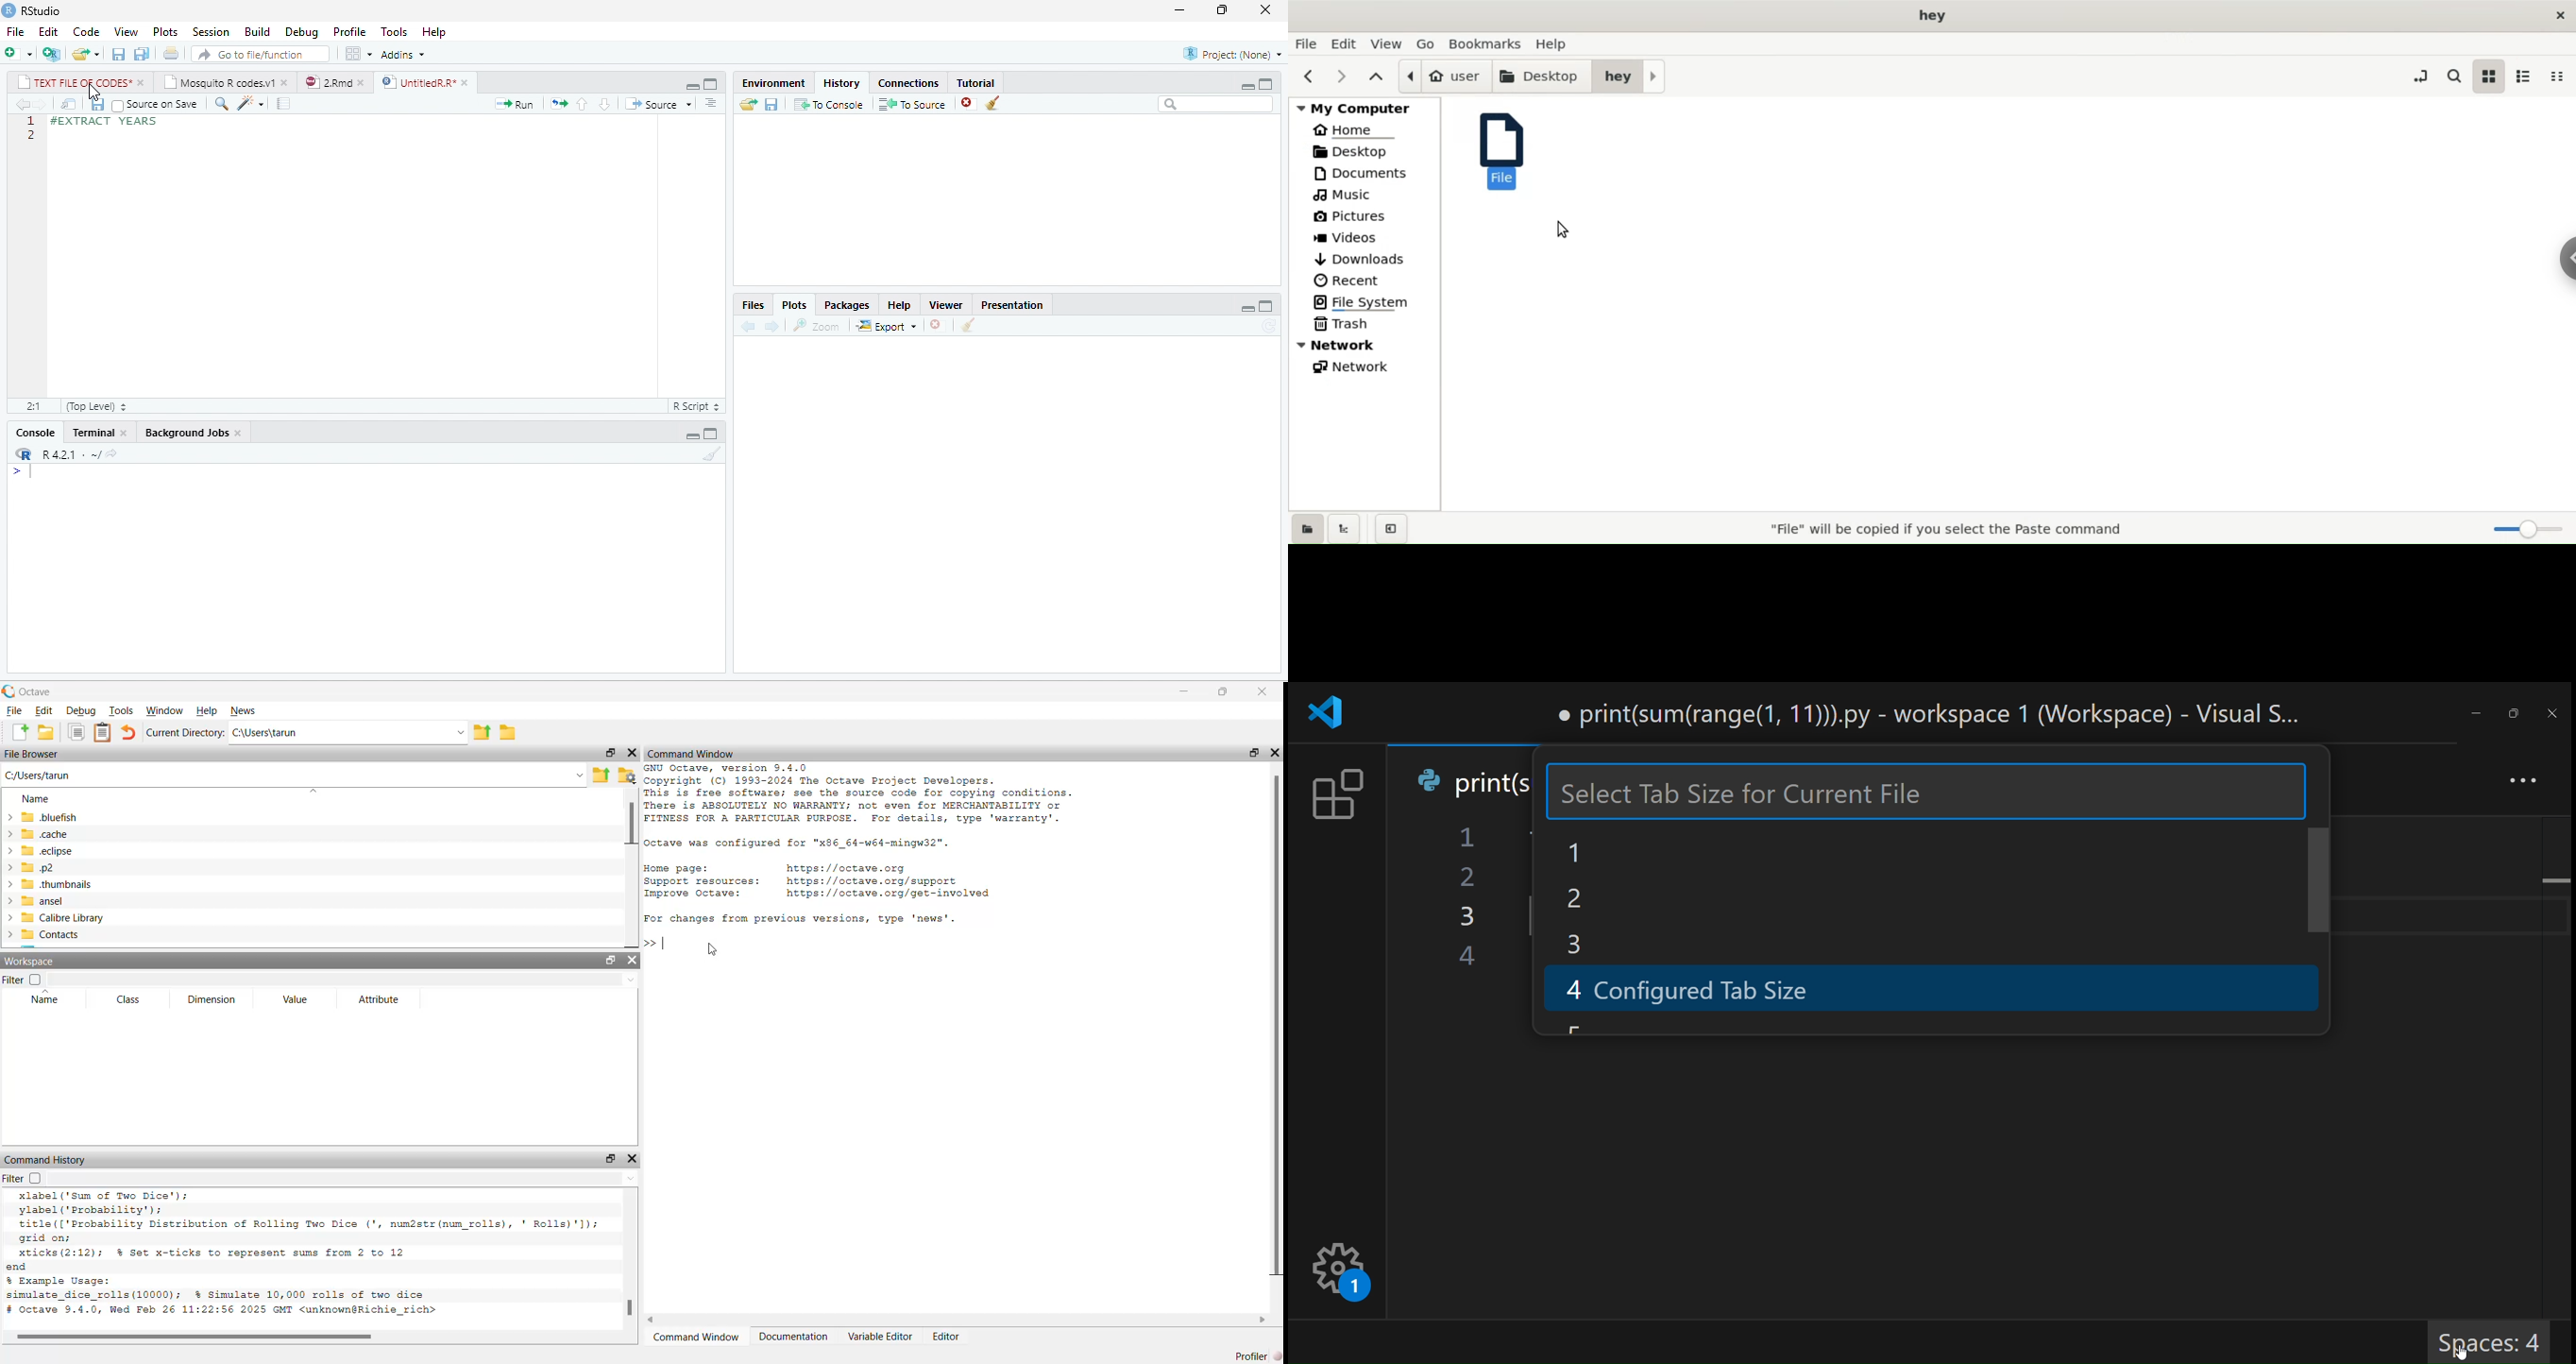 The height and width of the screenshot is (1372, 2576). Describe the element at coordinates (92, 433) in the screenshot. I see `Terminal ` at that location.